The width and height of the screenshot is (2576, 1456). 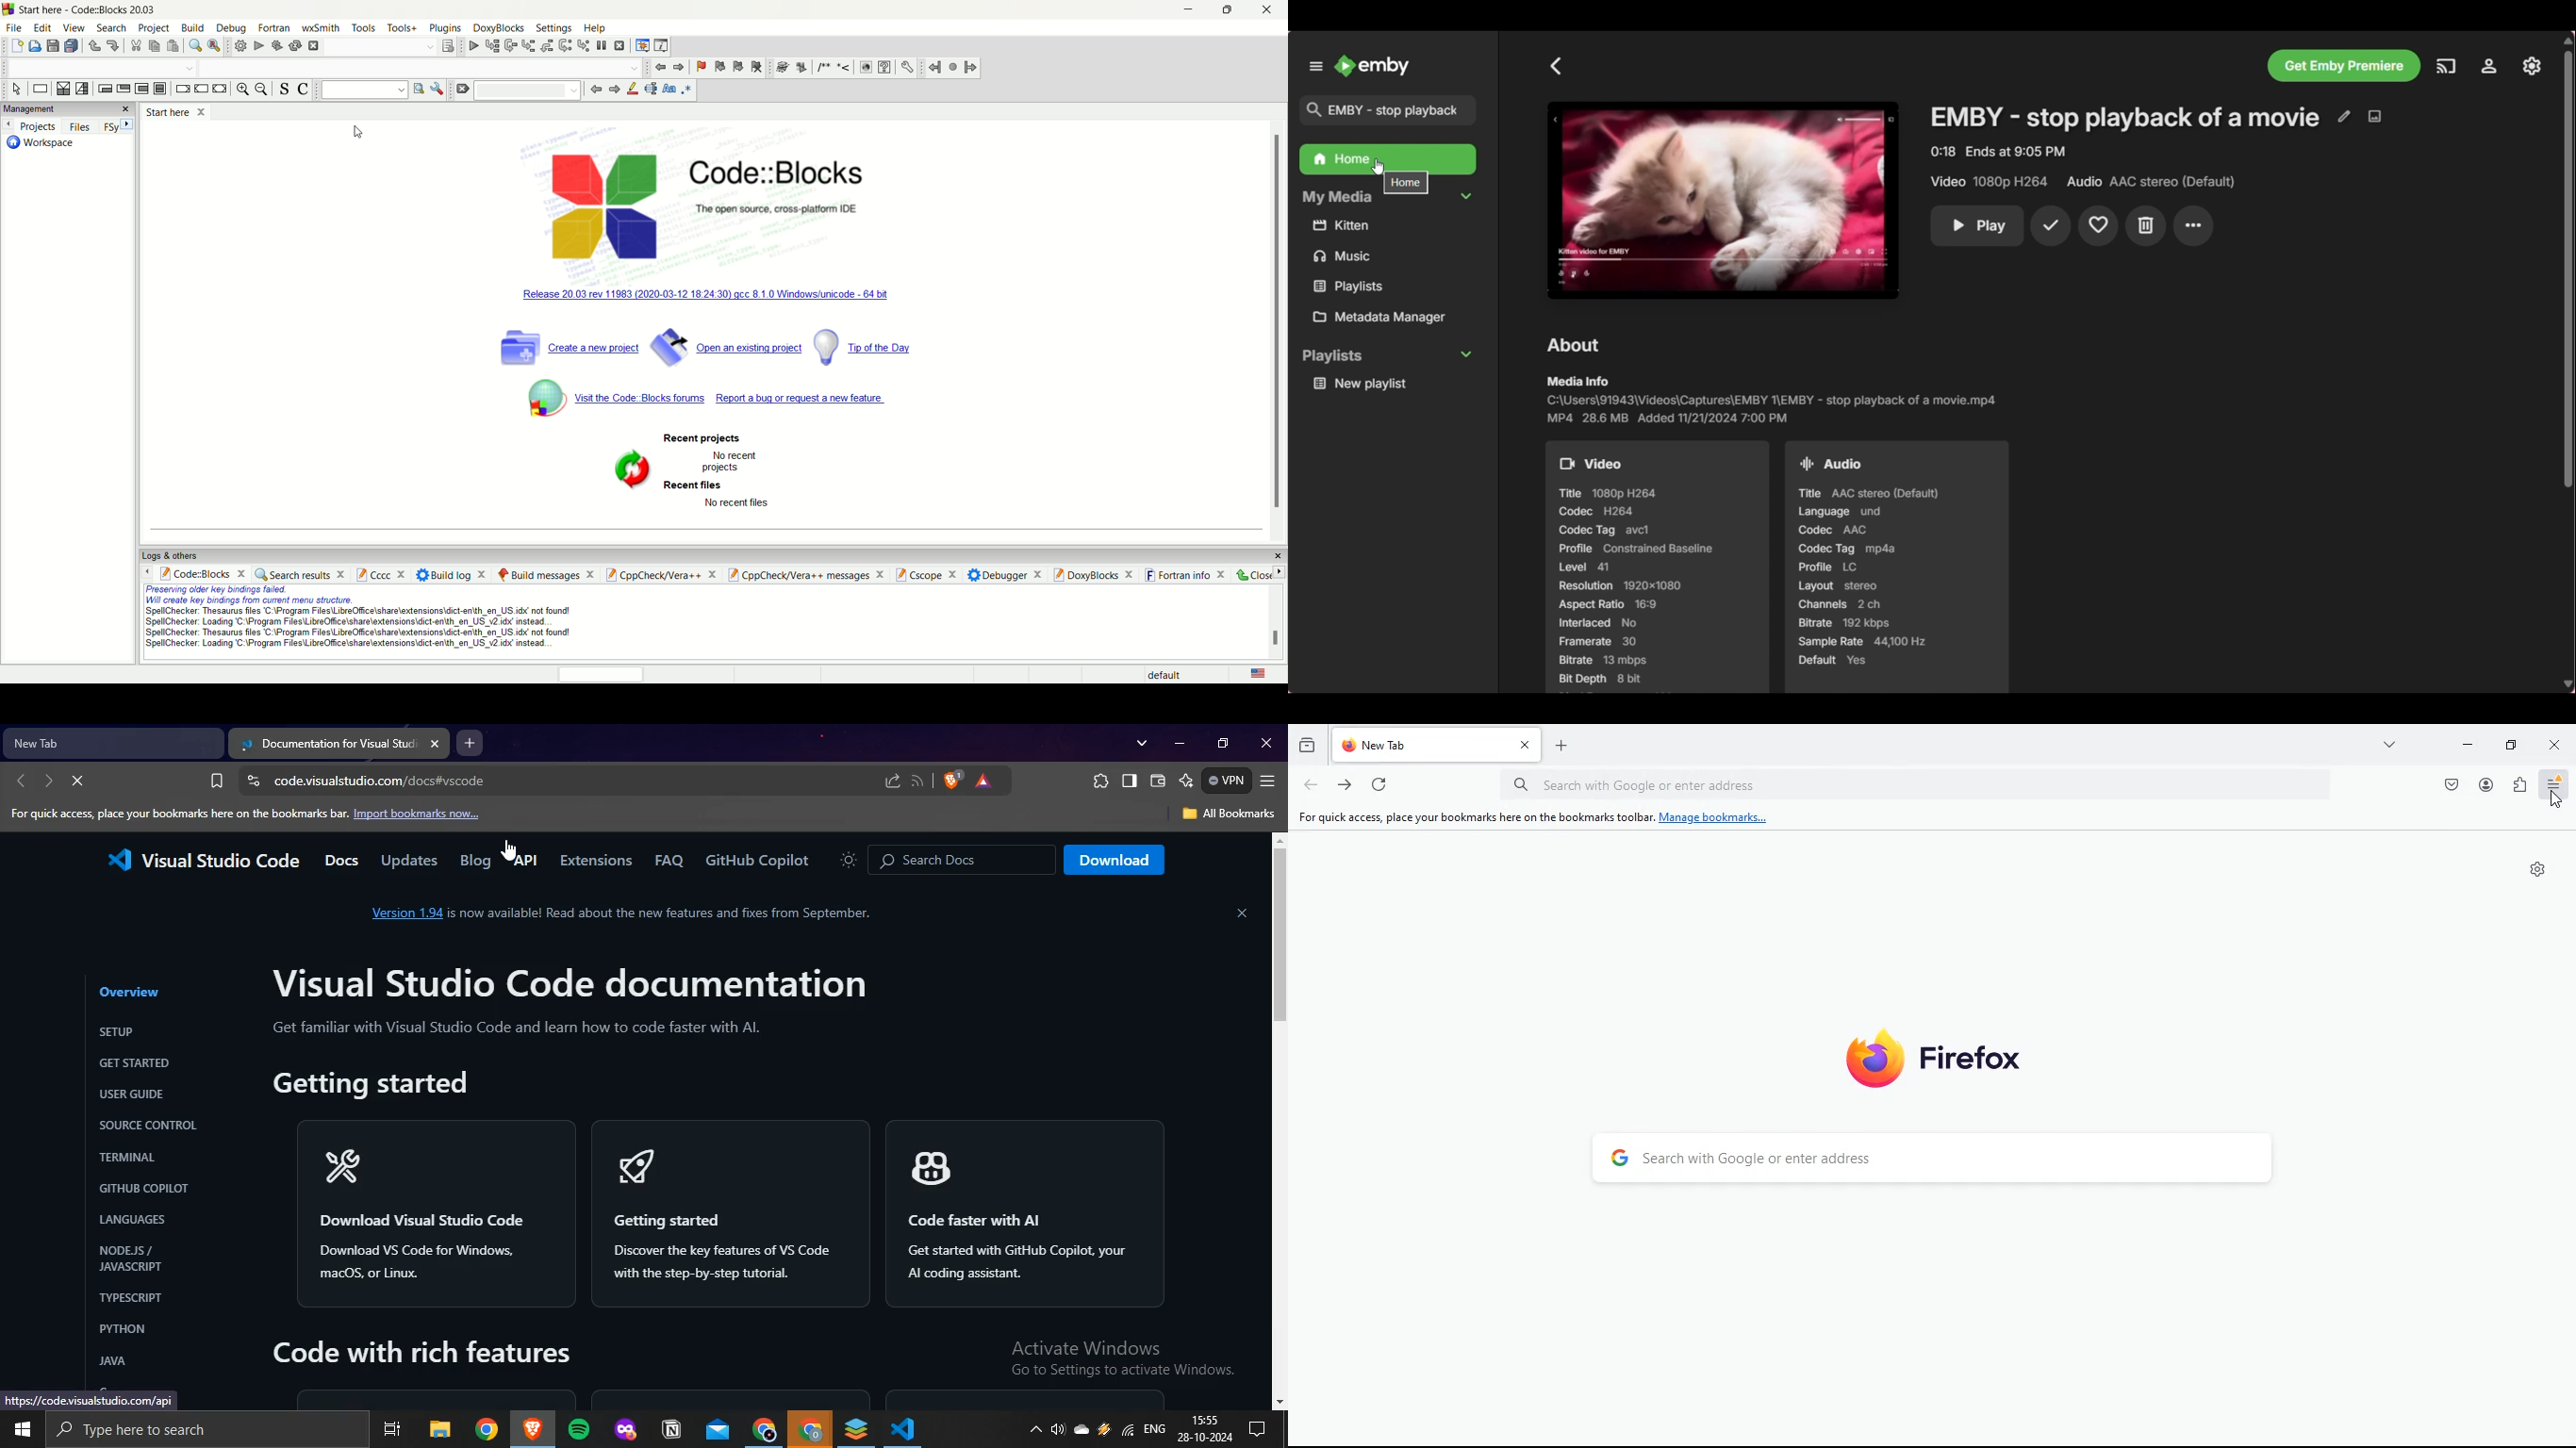 What do you see at coordinates (1172, 675) in the screenshot?
I see `default` at bounding box center [1172, 675].